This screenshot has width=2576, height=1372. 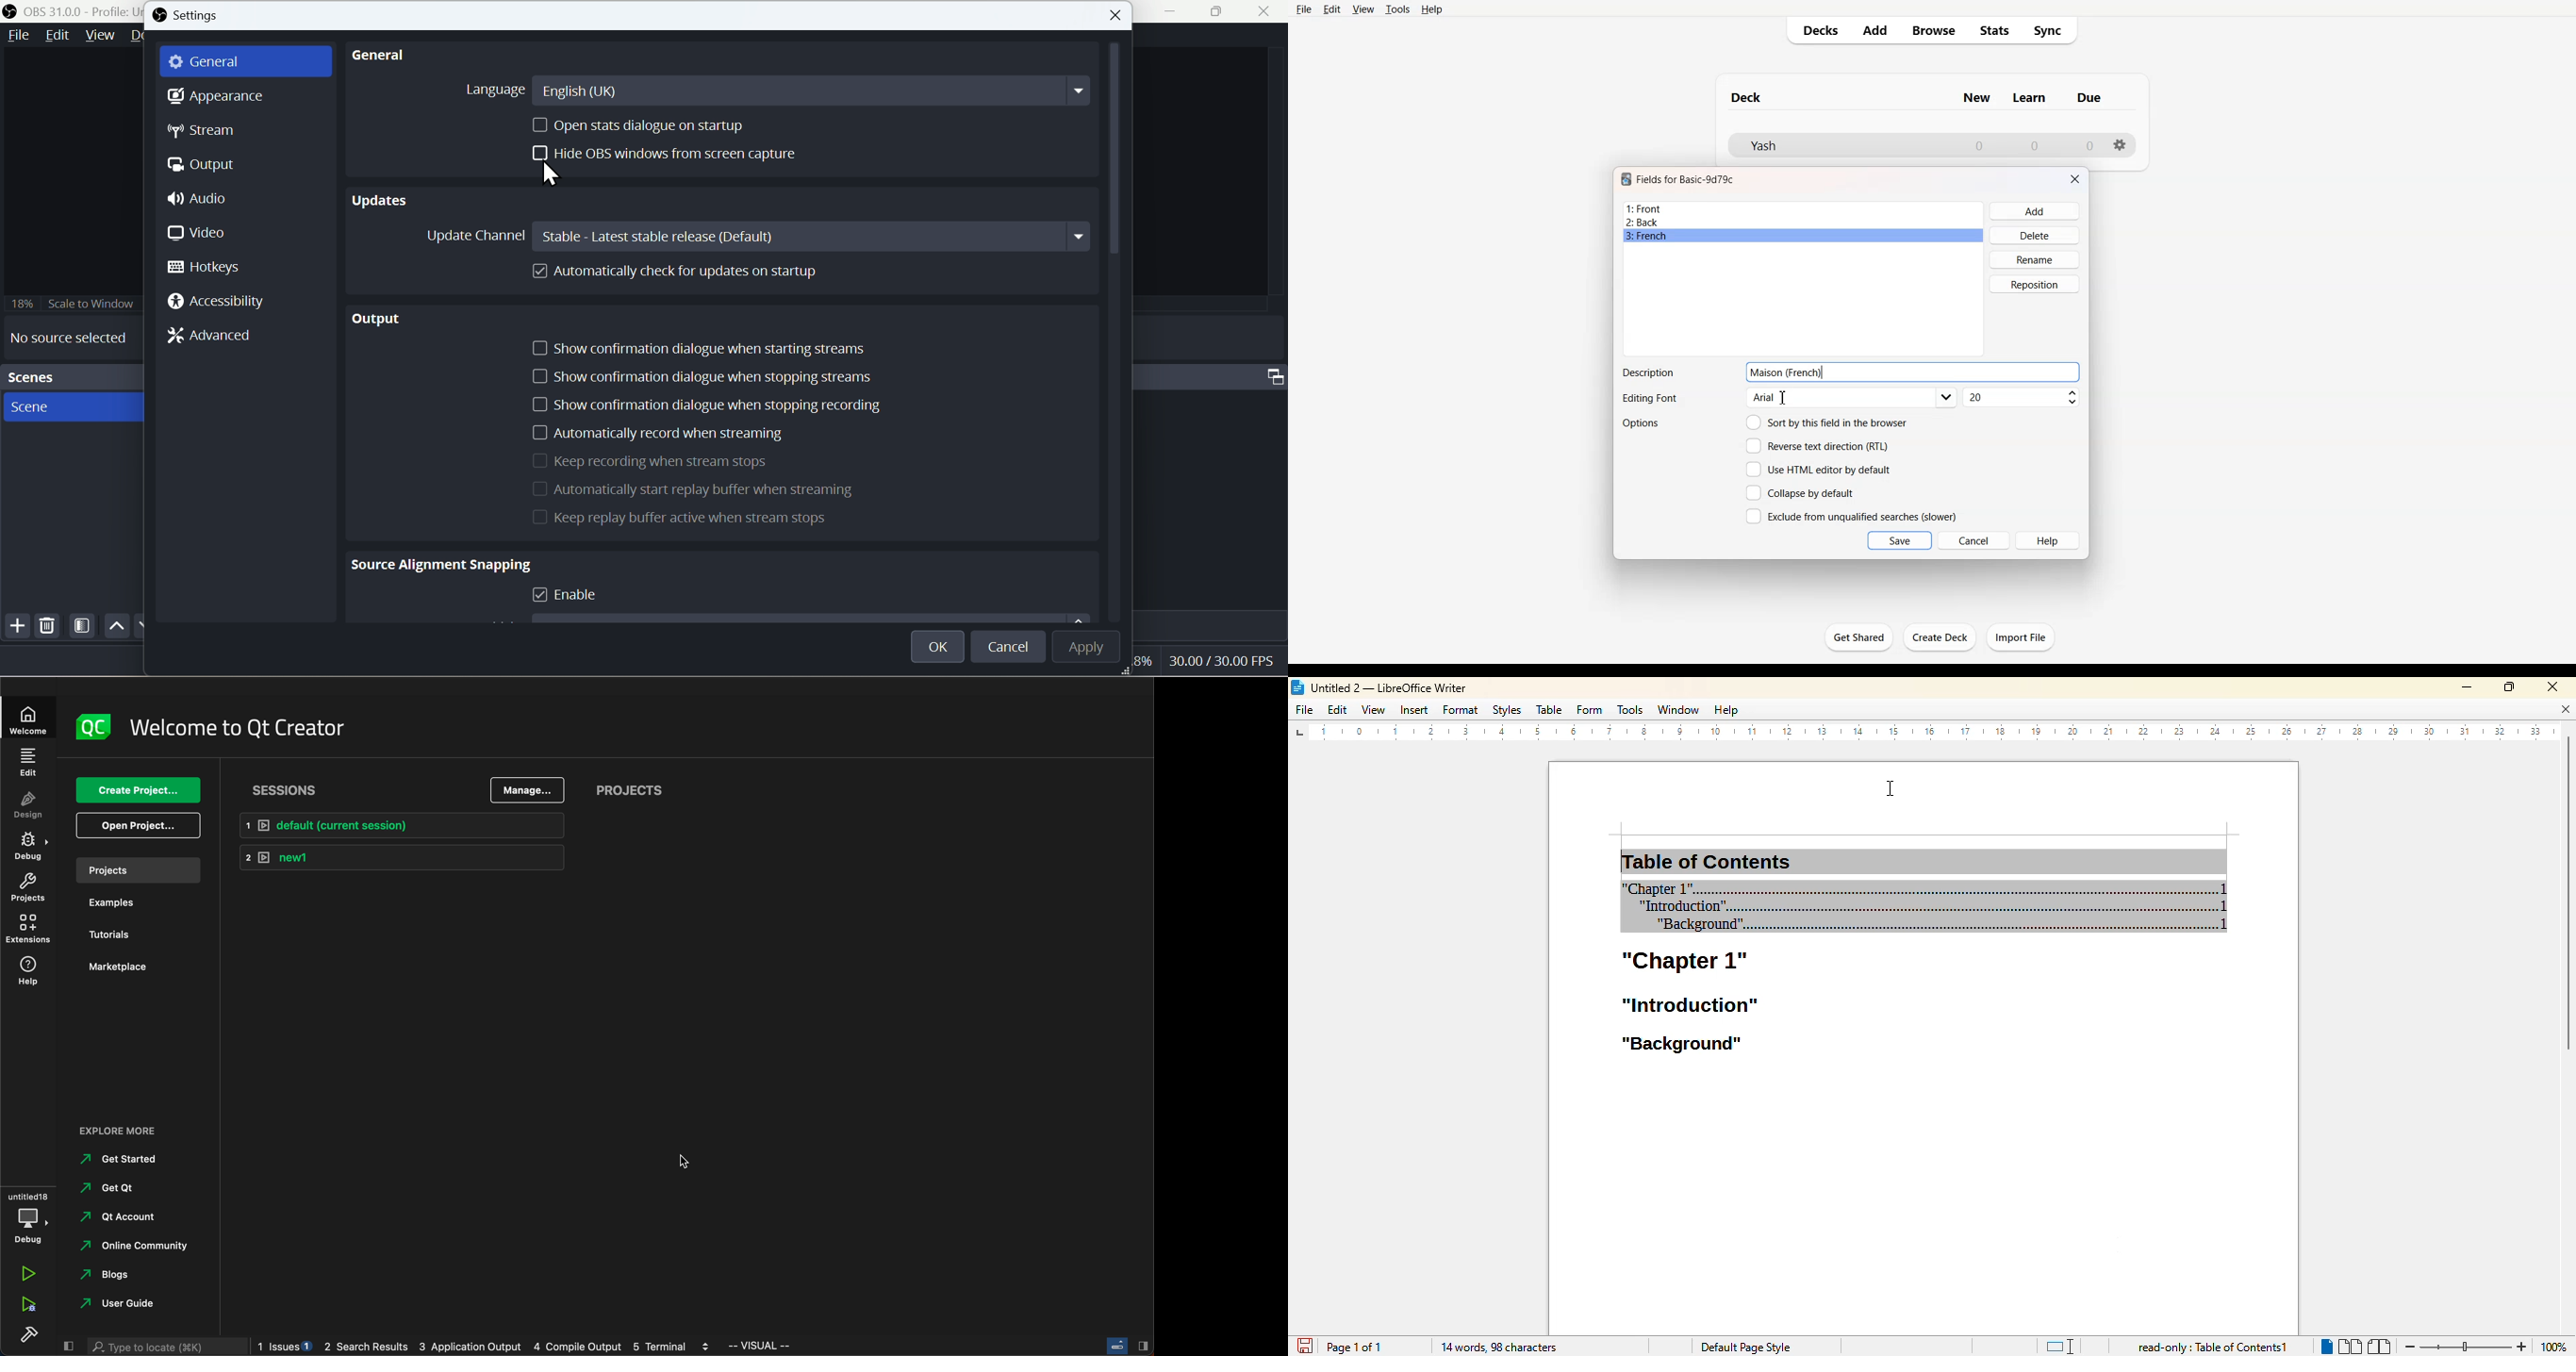 What do you see at coordinates (2052, 31) in the screenshot?
I see `Sync` at bounding box center [2052, 31].